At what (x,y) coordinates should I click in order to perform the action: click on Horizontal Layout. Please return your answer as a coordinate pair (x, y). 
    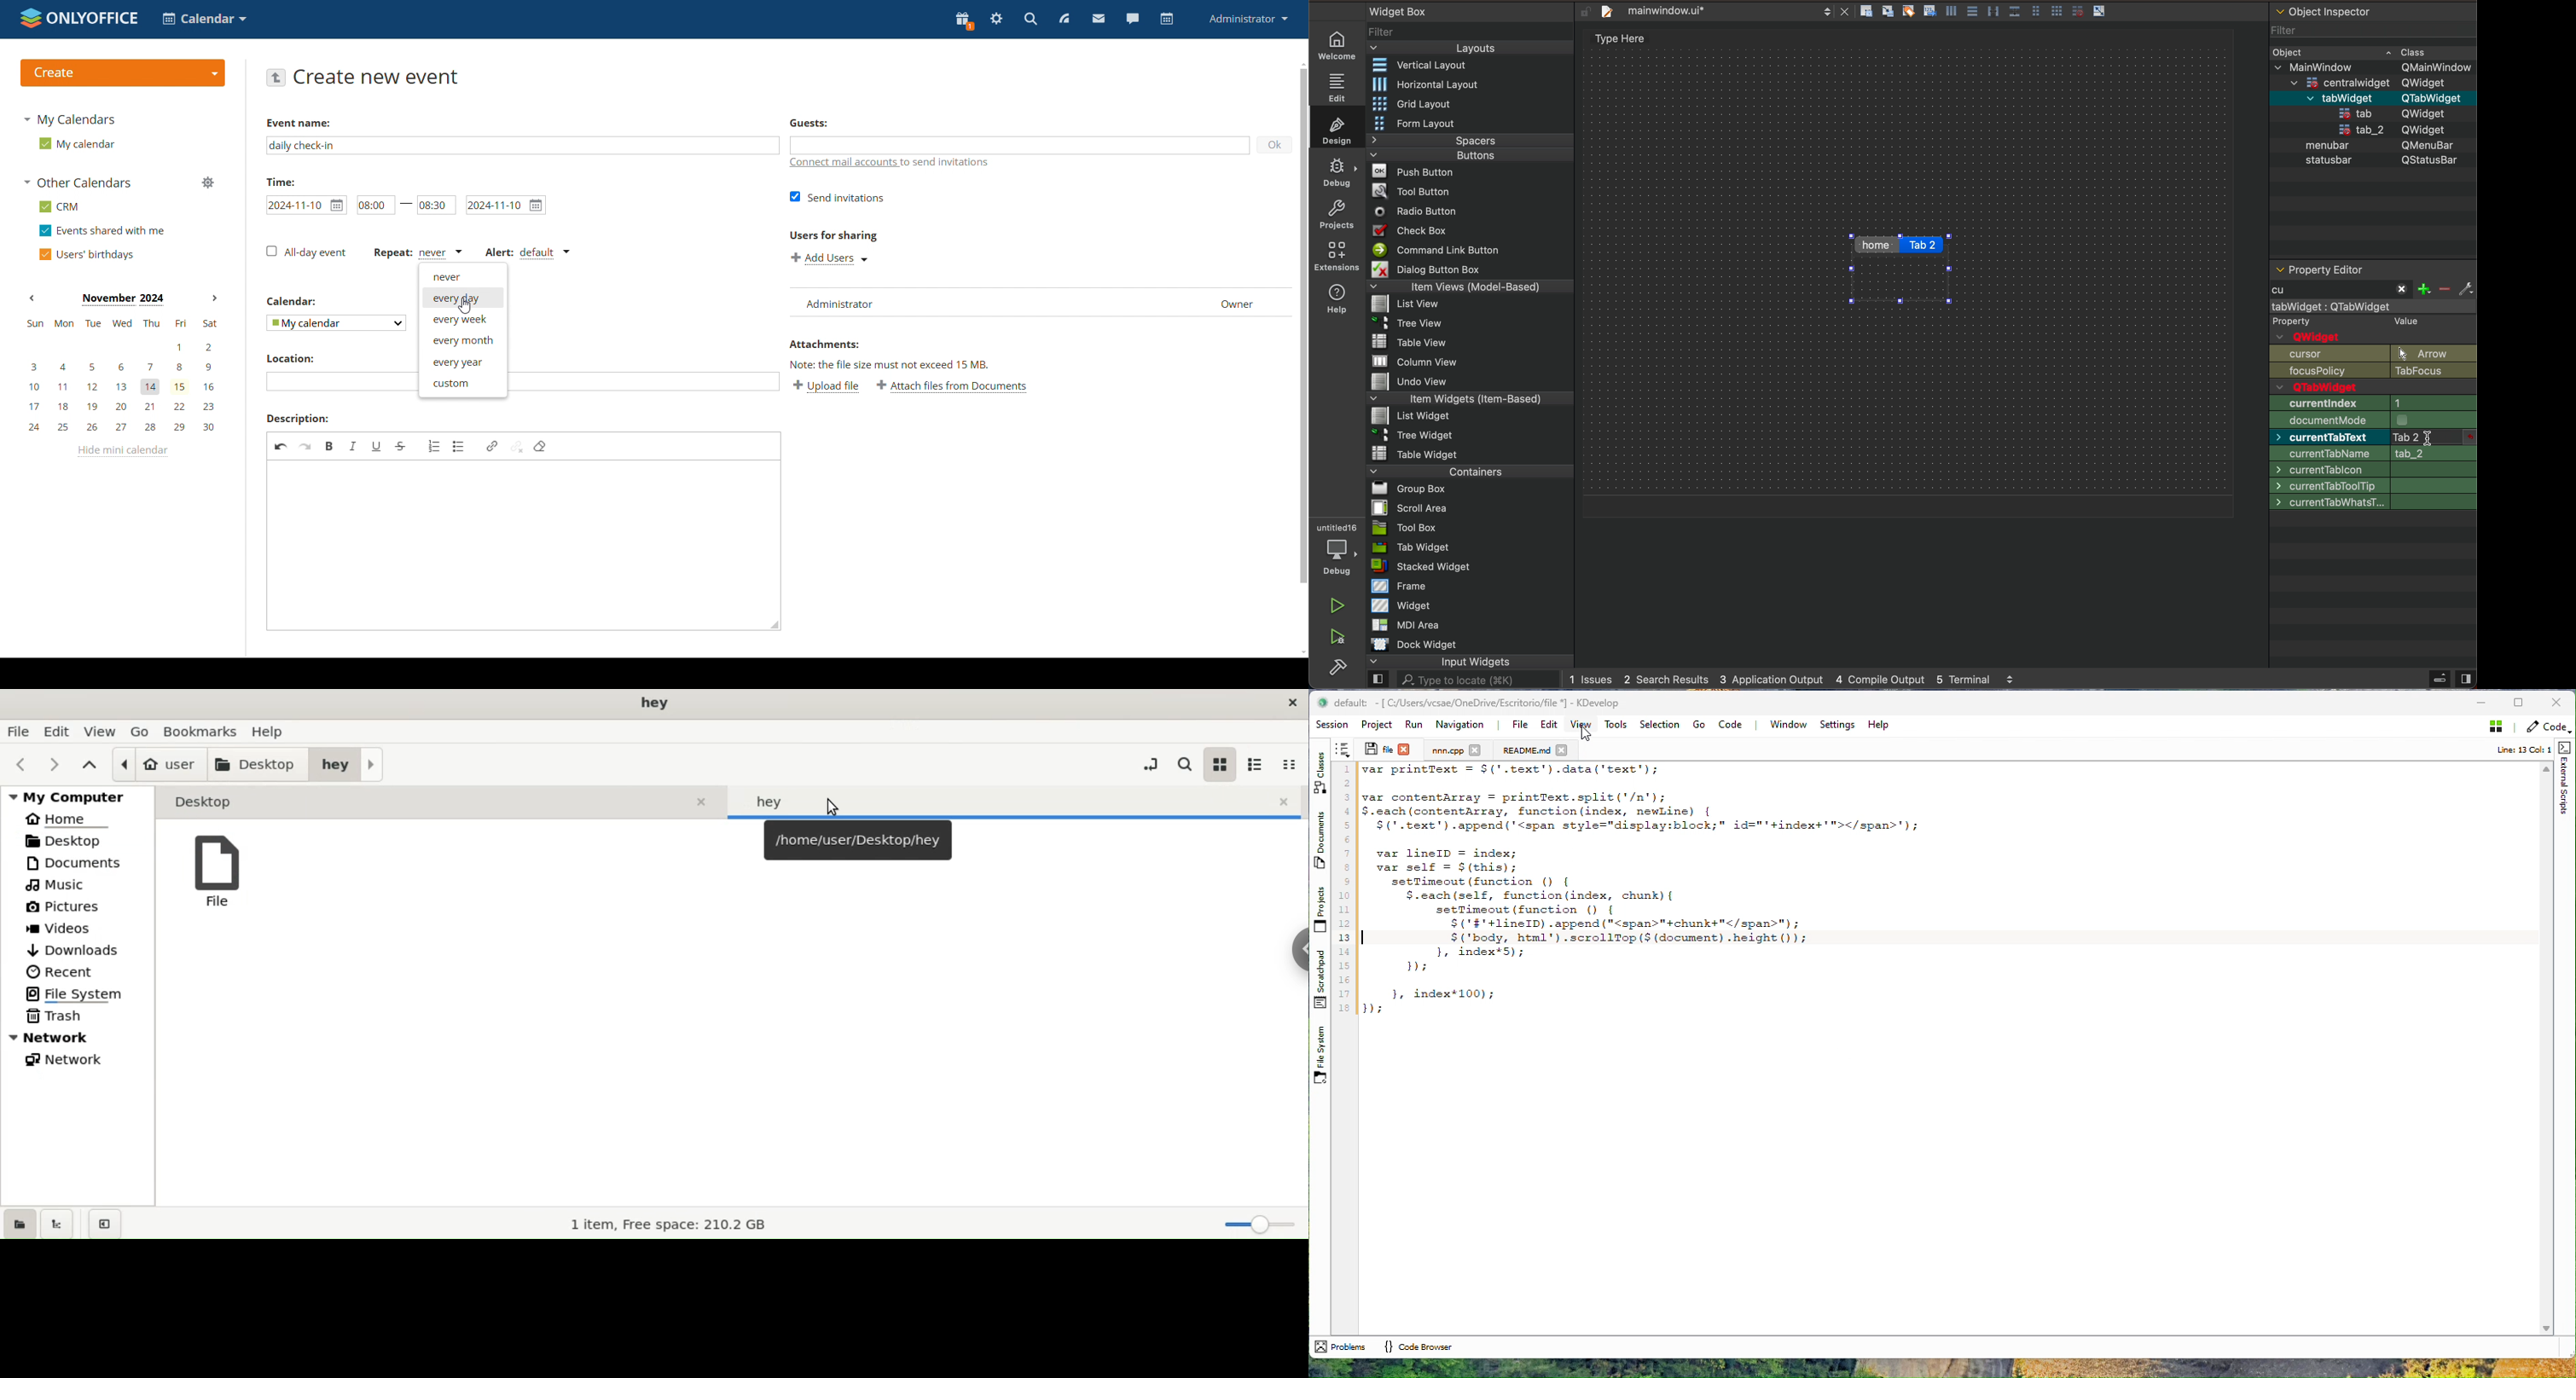
    Looking at the image, I should click on (1418, 85).